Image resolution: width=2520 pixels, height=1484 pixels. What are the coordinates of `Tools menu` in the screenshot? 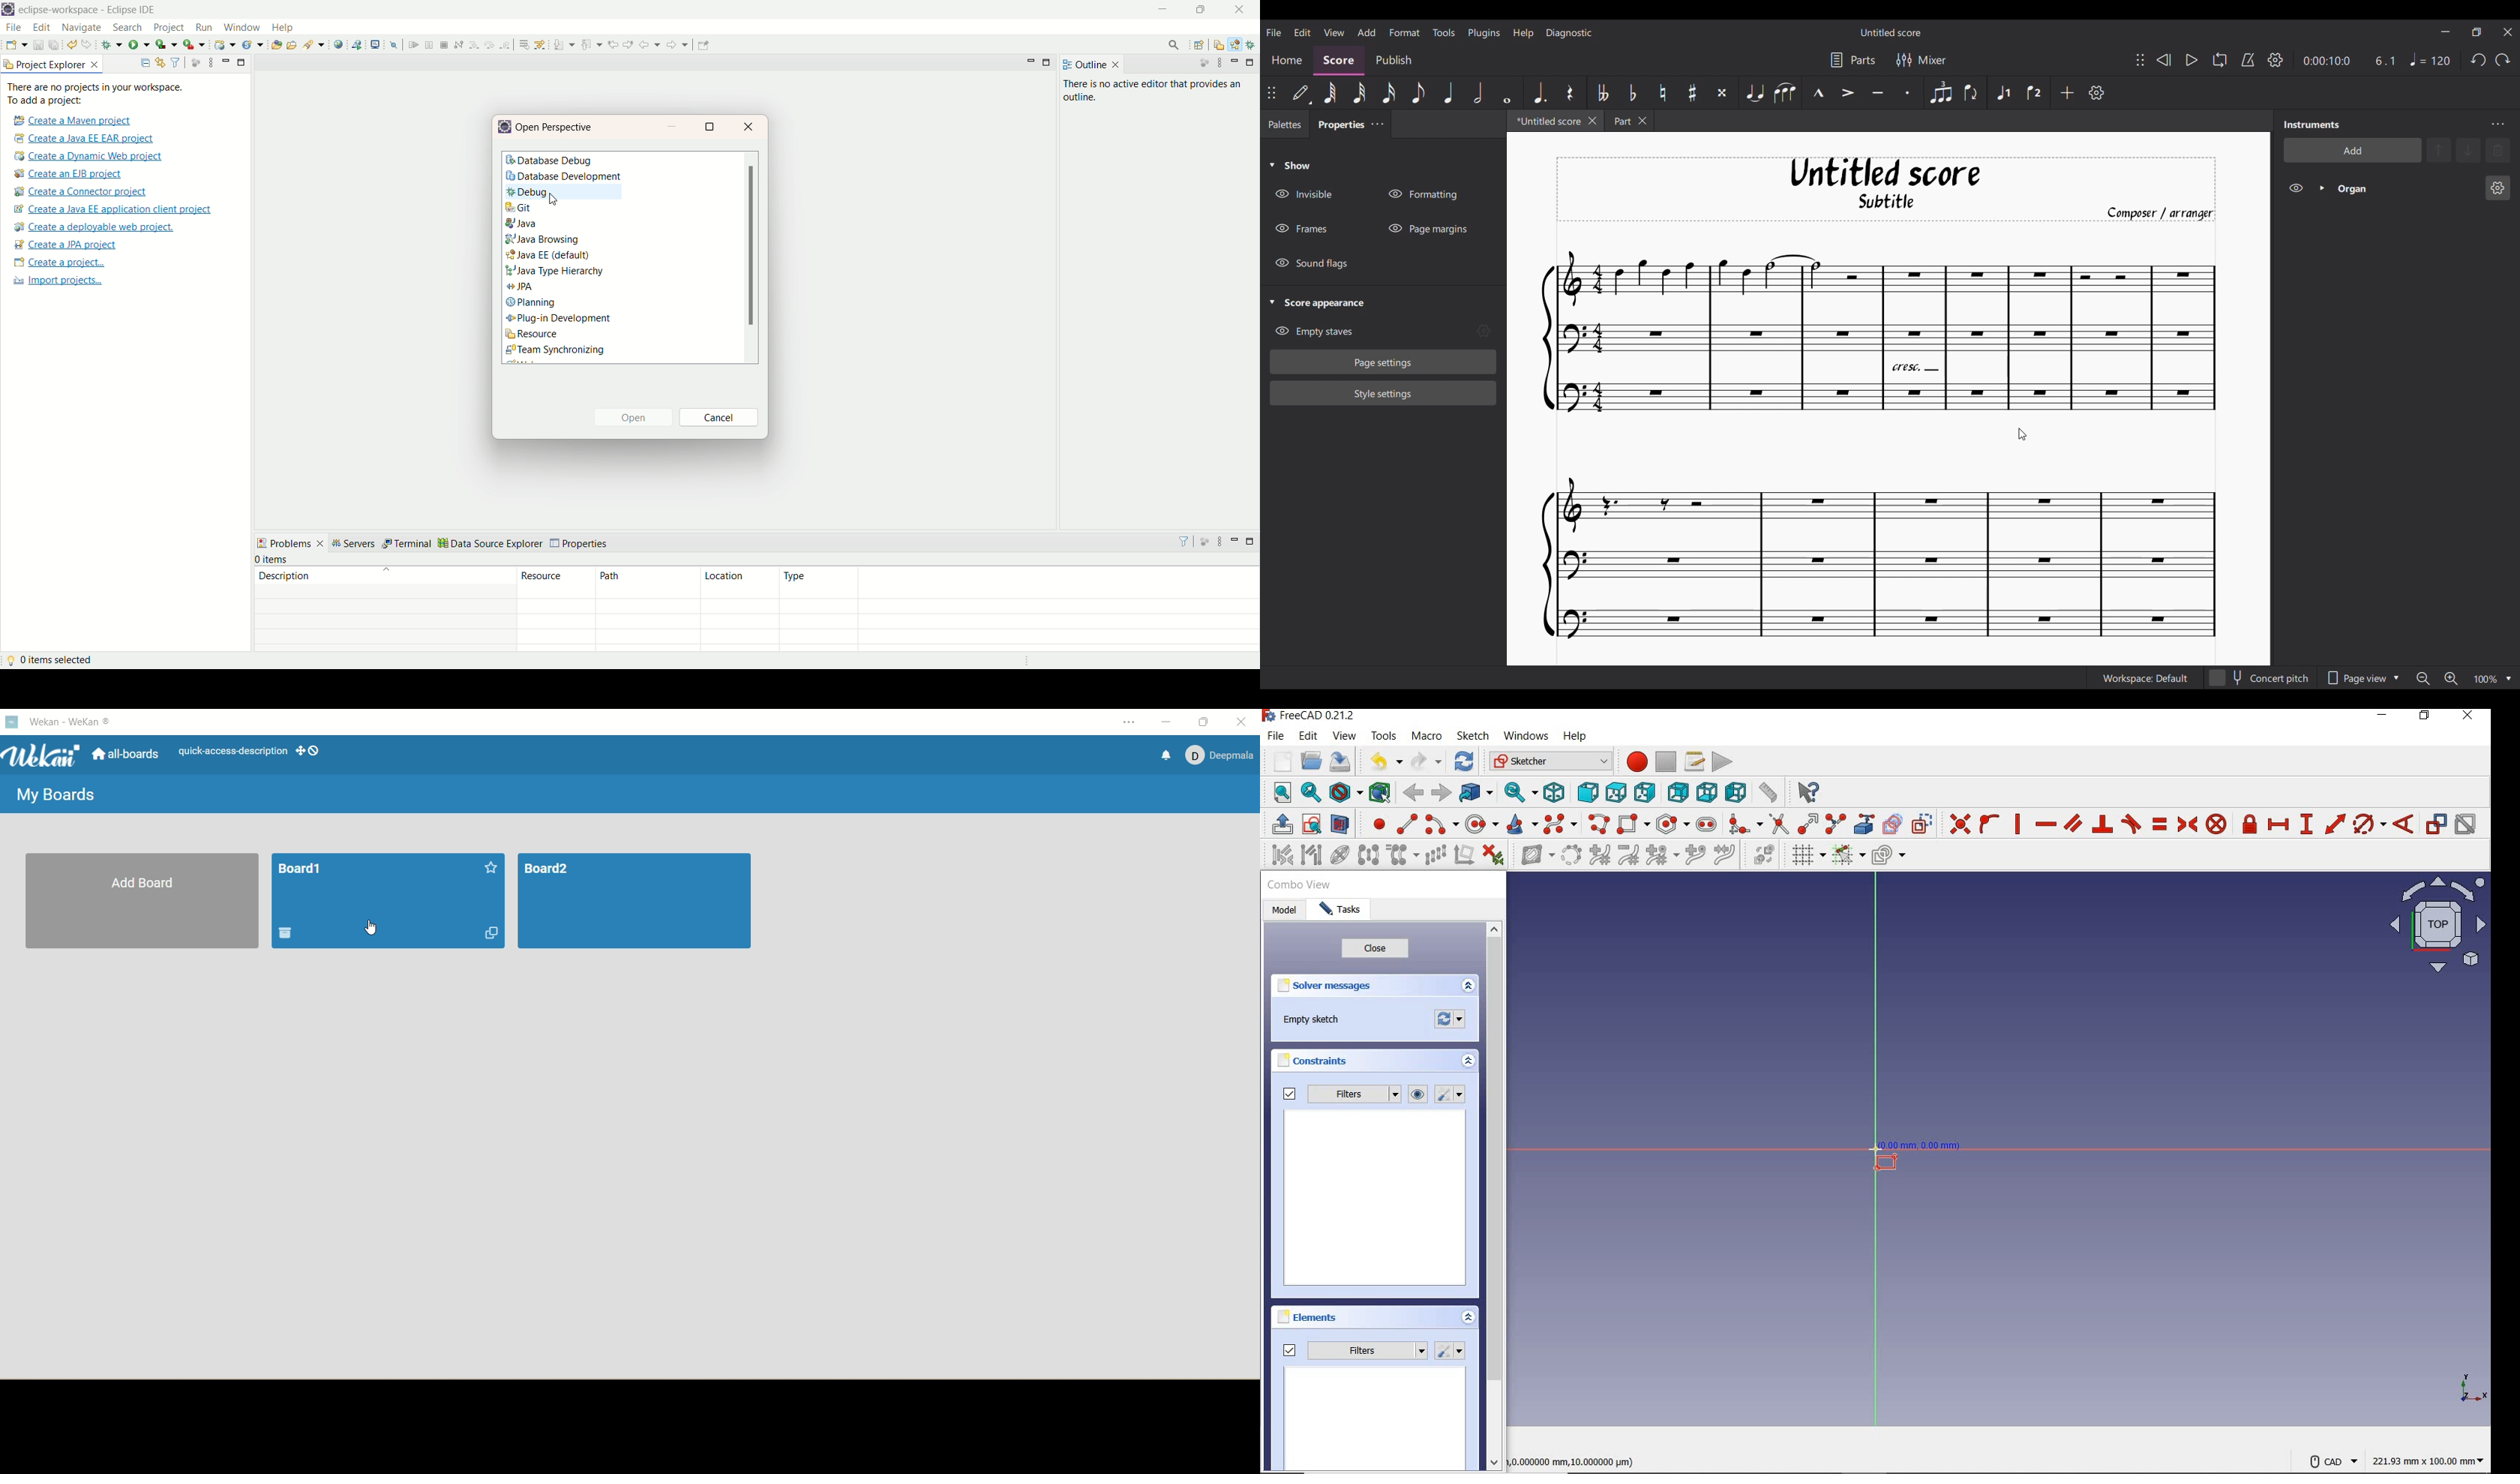 It's located at (1443, 32).